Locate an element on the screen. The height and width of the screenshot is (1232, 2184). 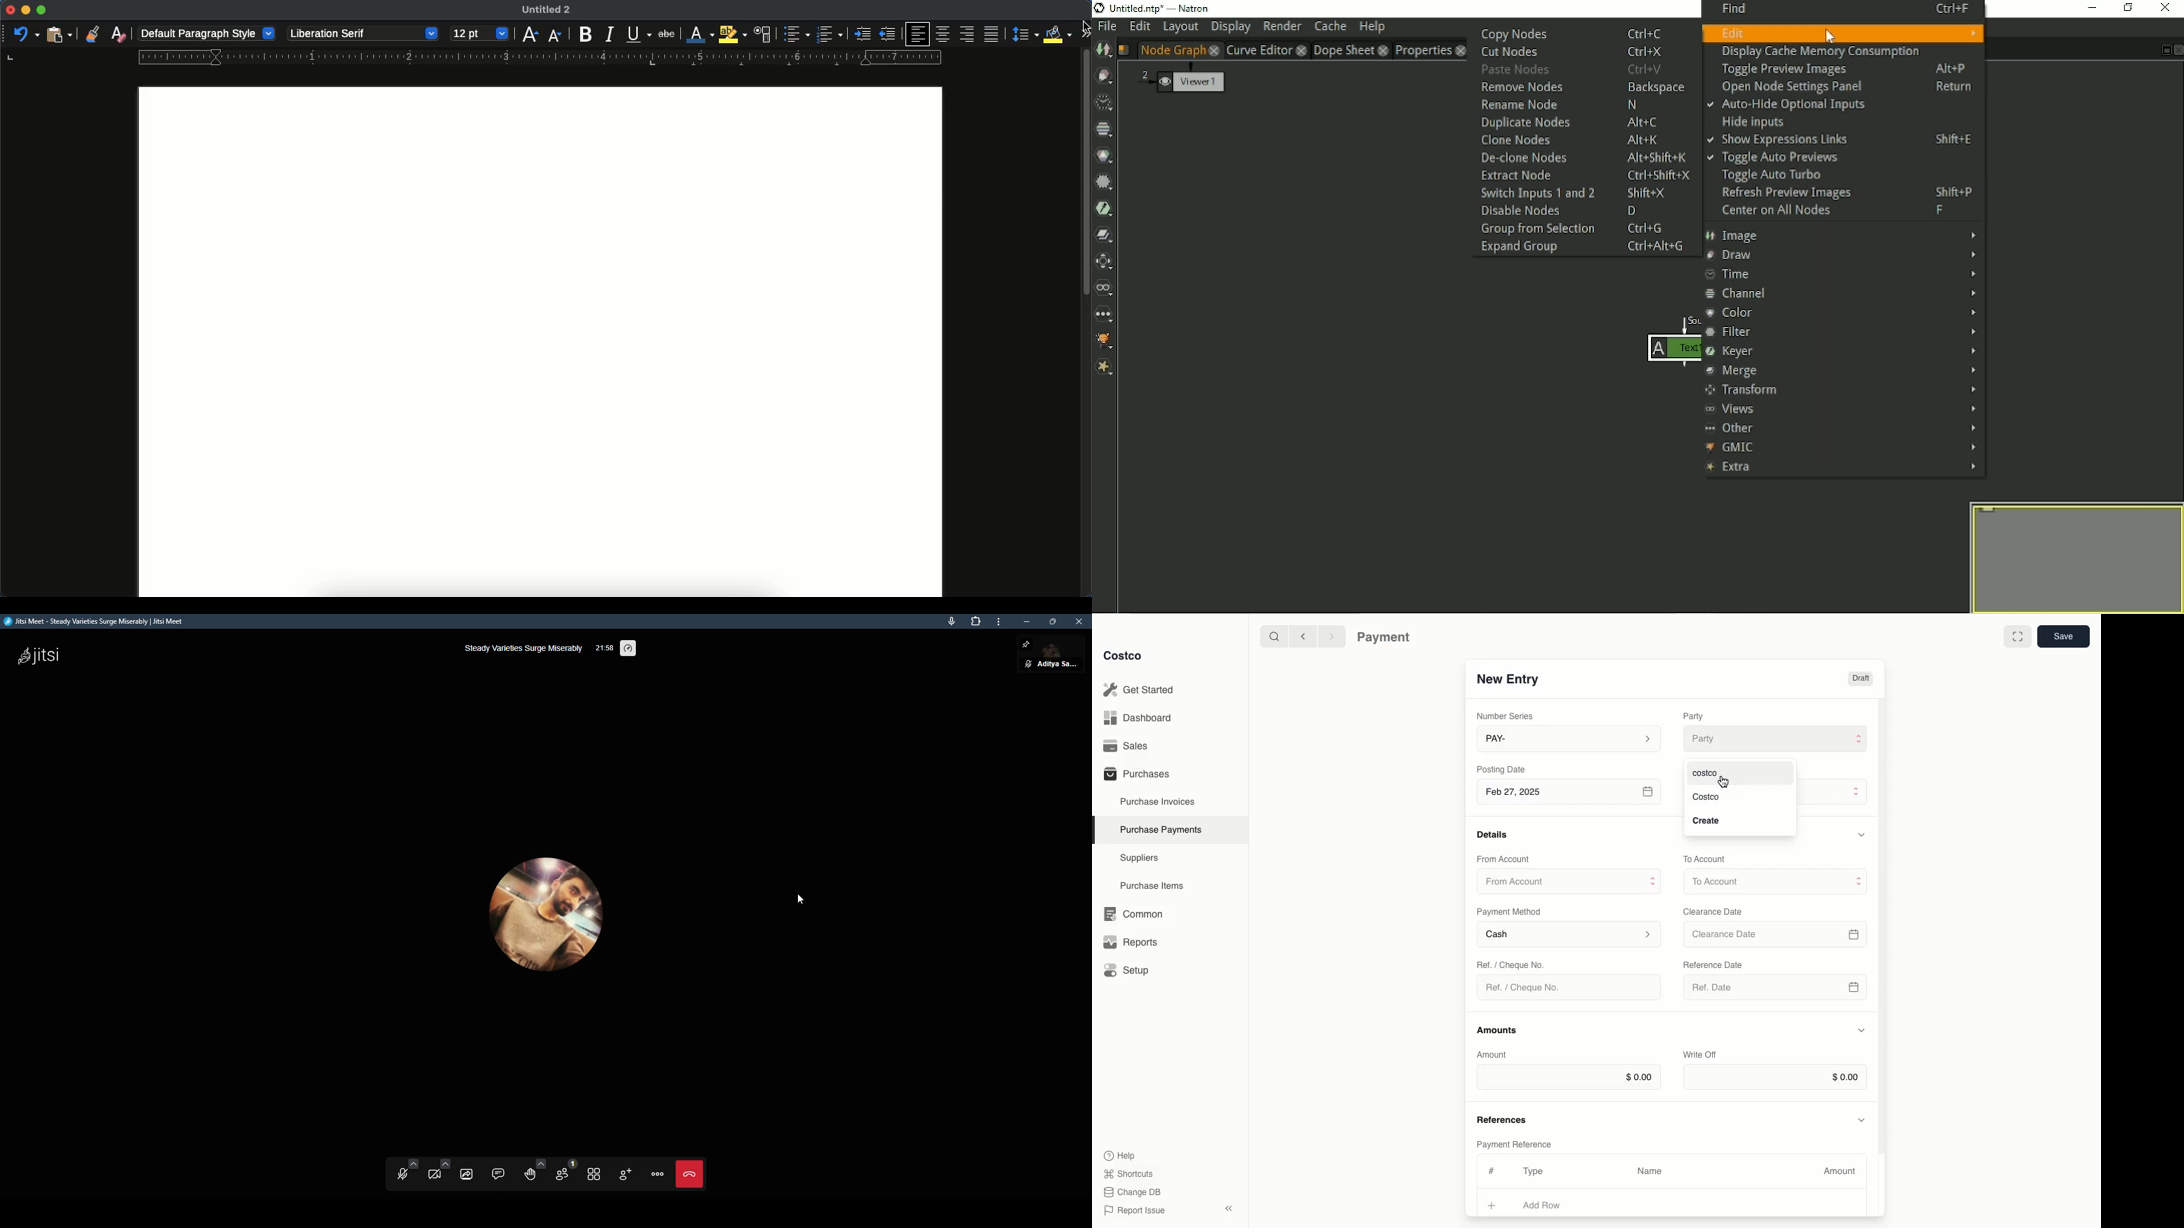
# is located at coordinates (1489, 1169).